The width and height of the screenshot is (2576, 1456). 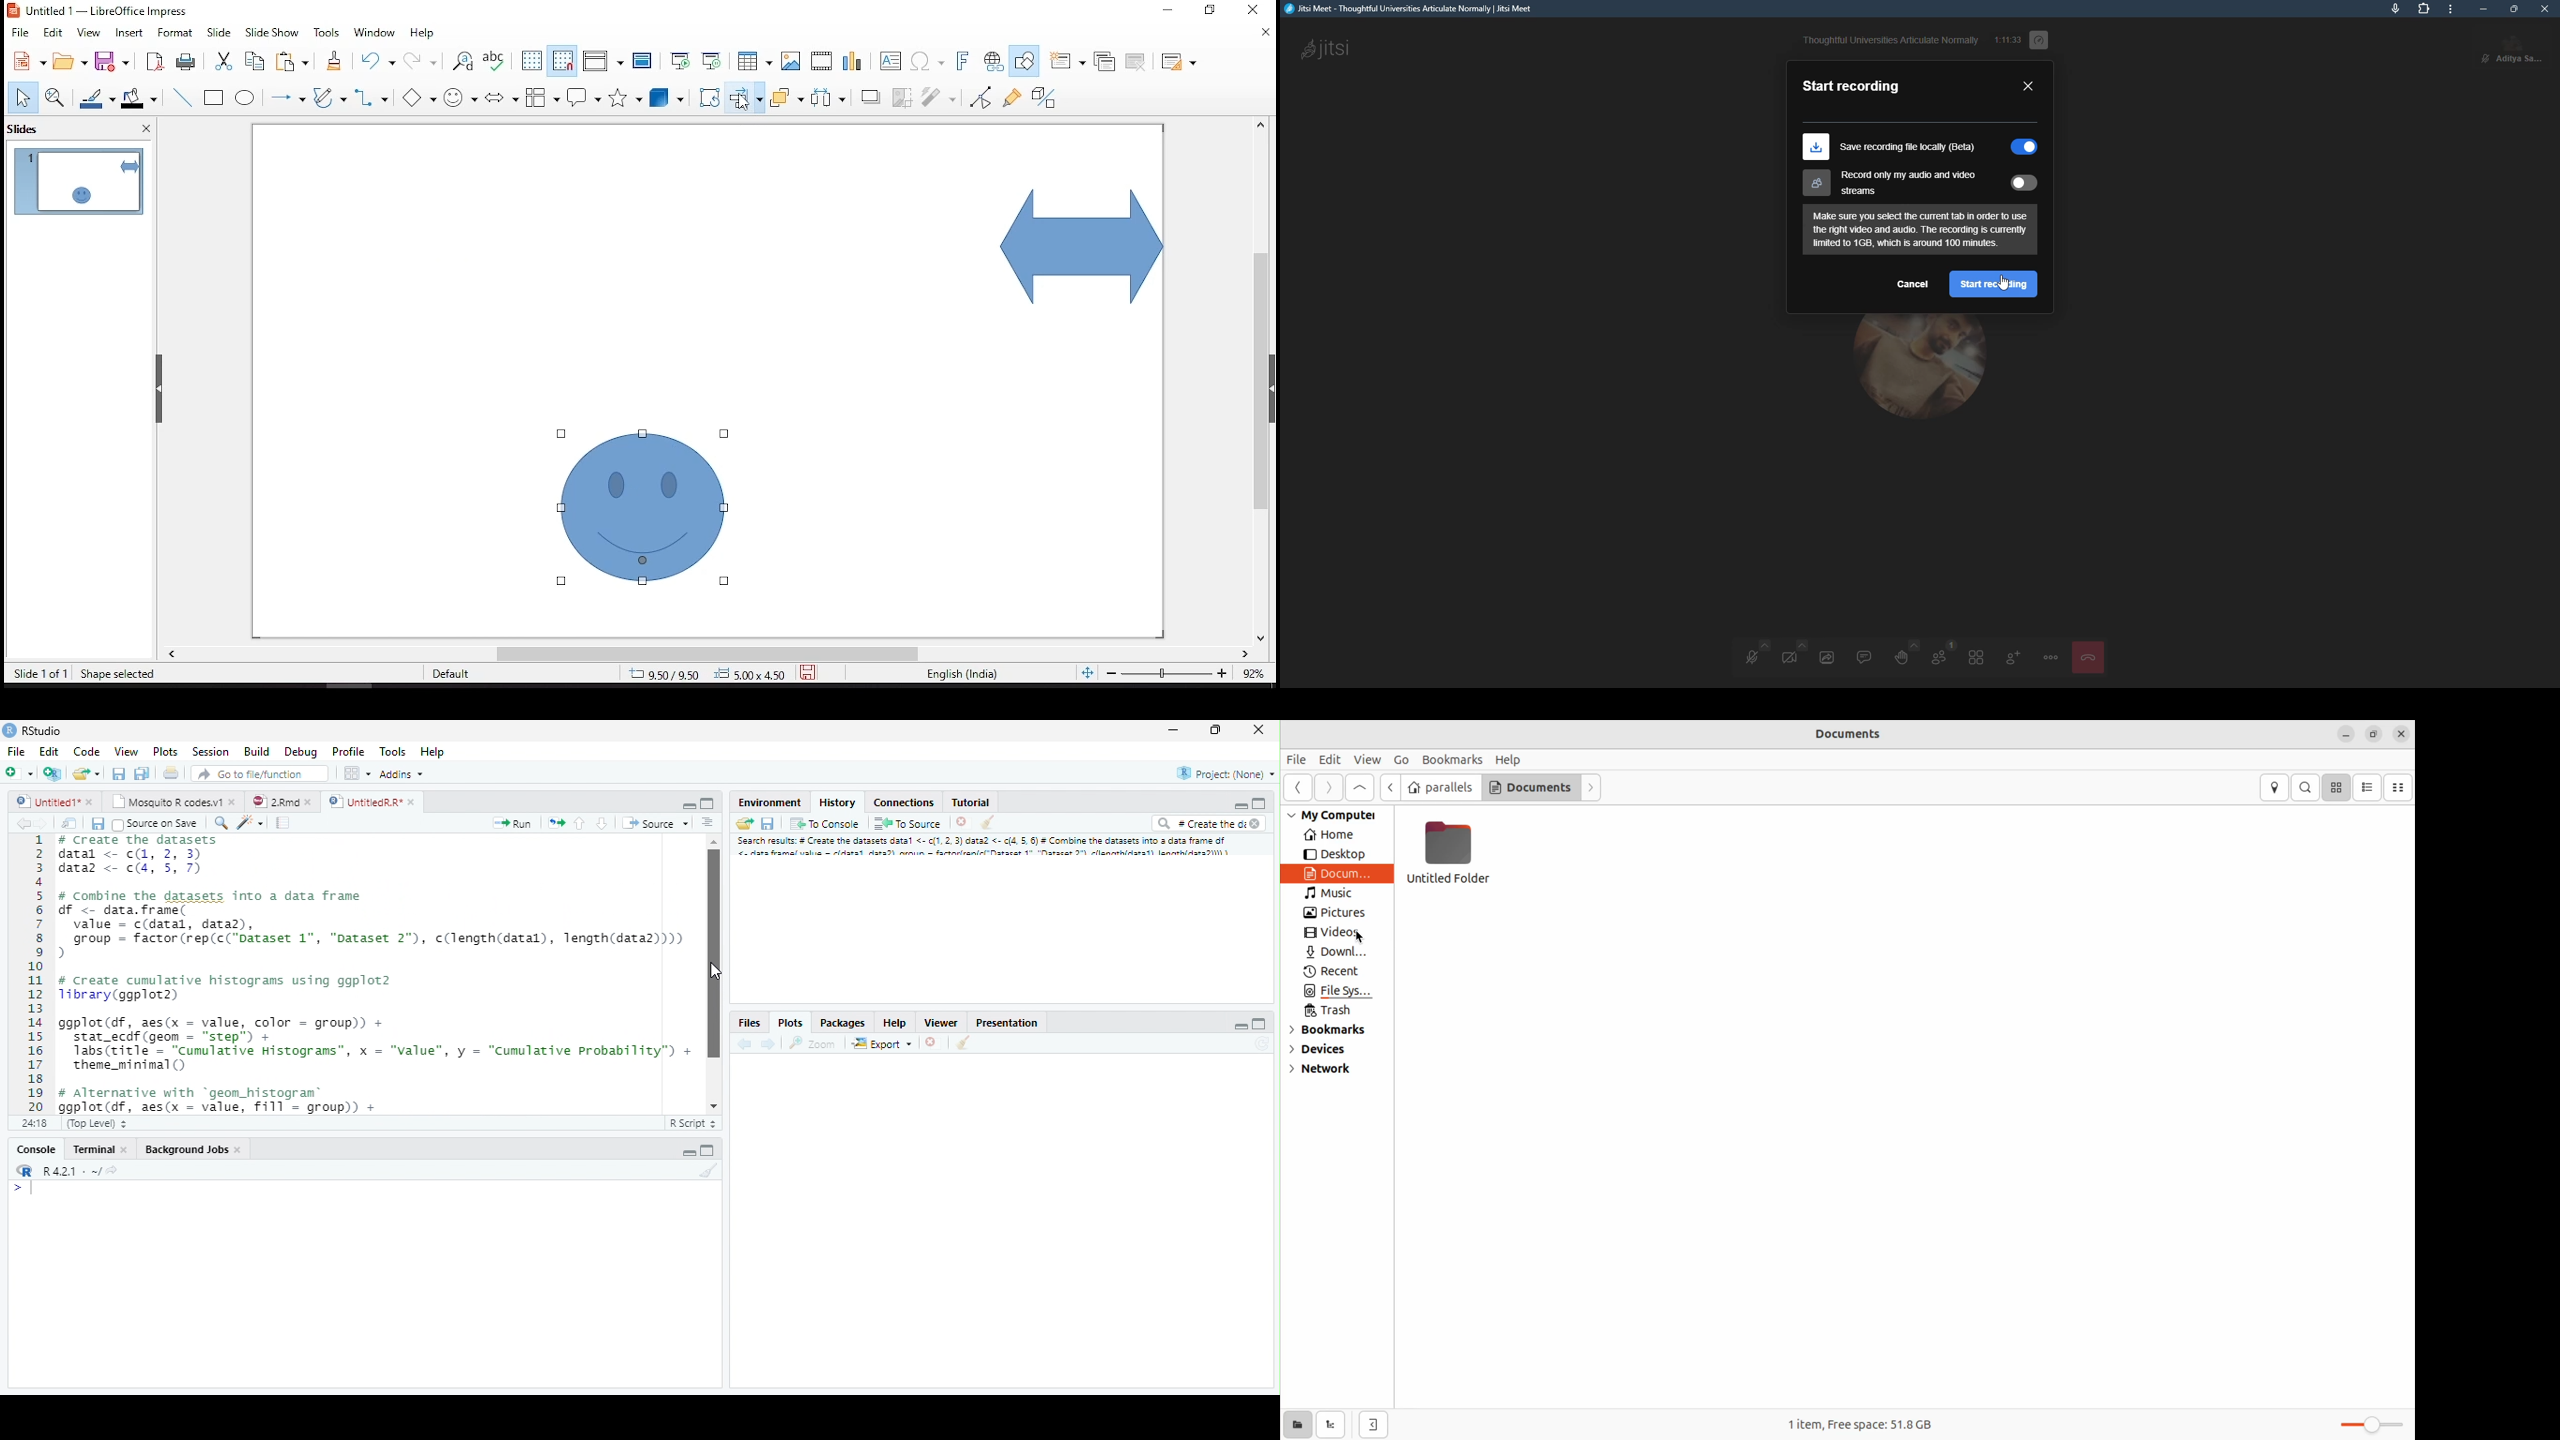 What do you see at coordinates (327, 752) in the screenshot?
I see `Debug` at bounding box center [327, 752].